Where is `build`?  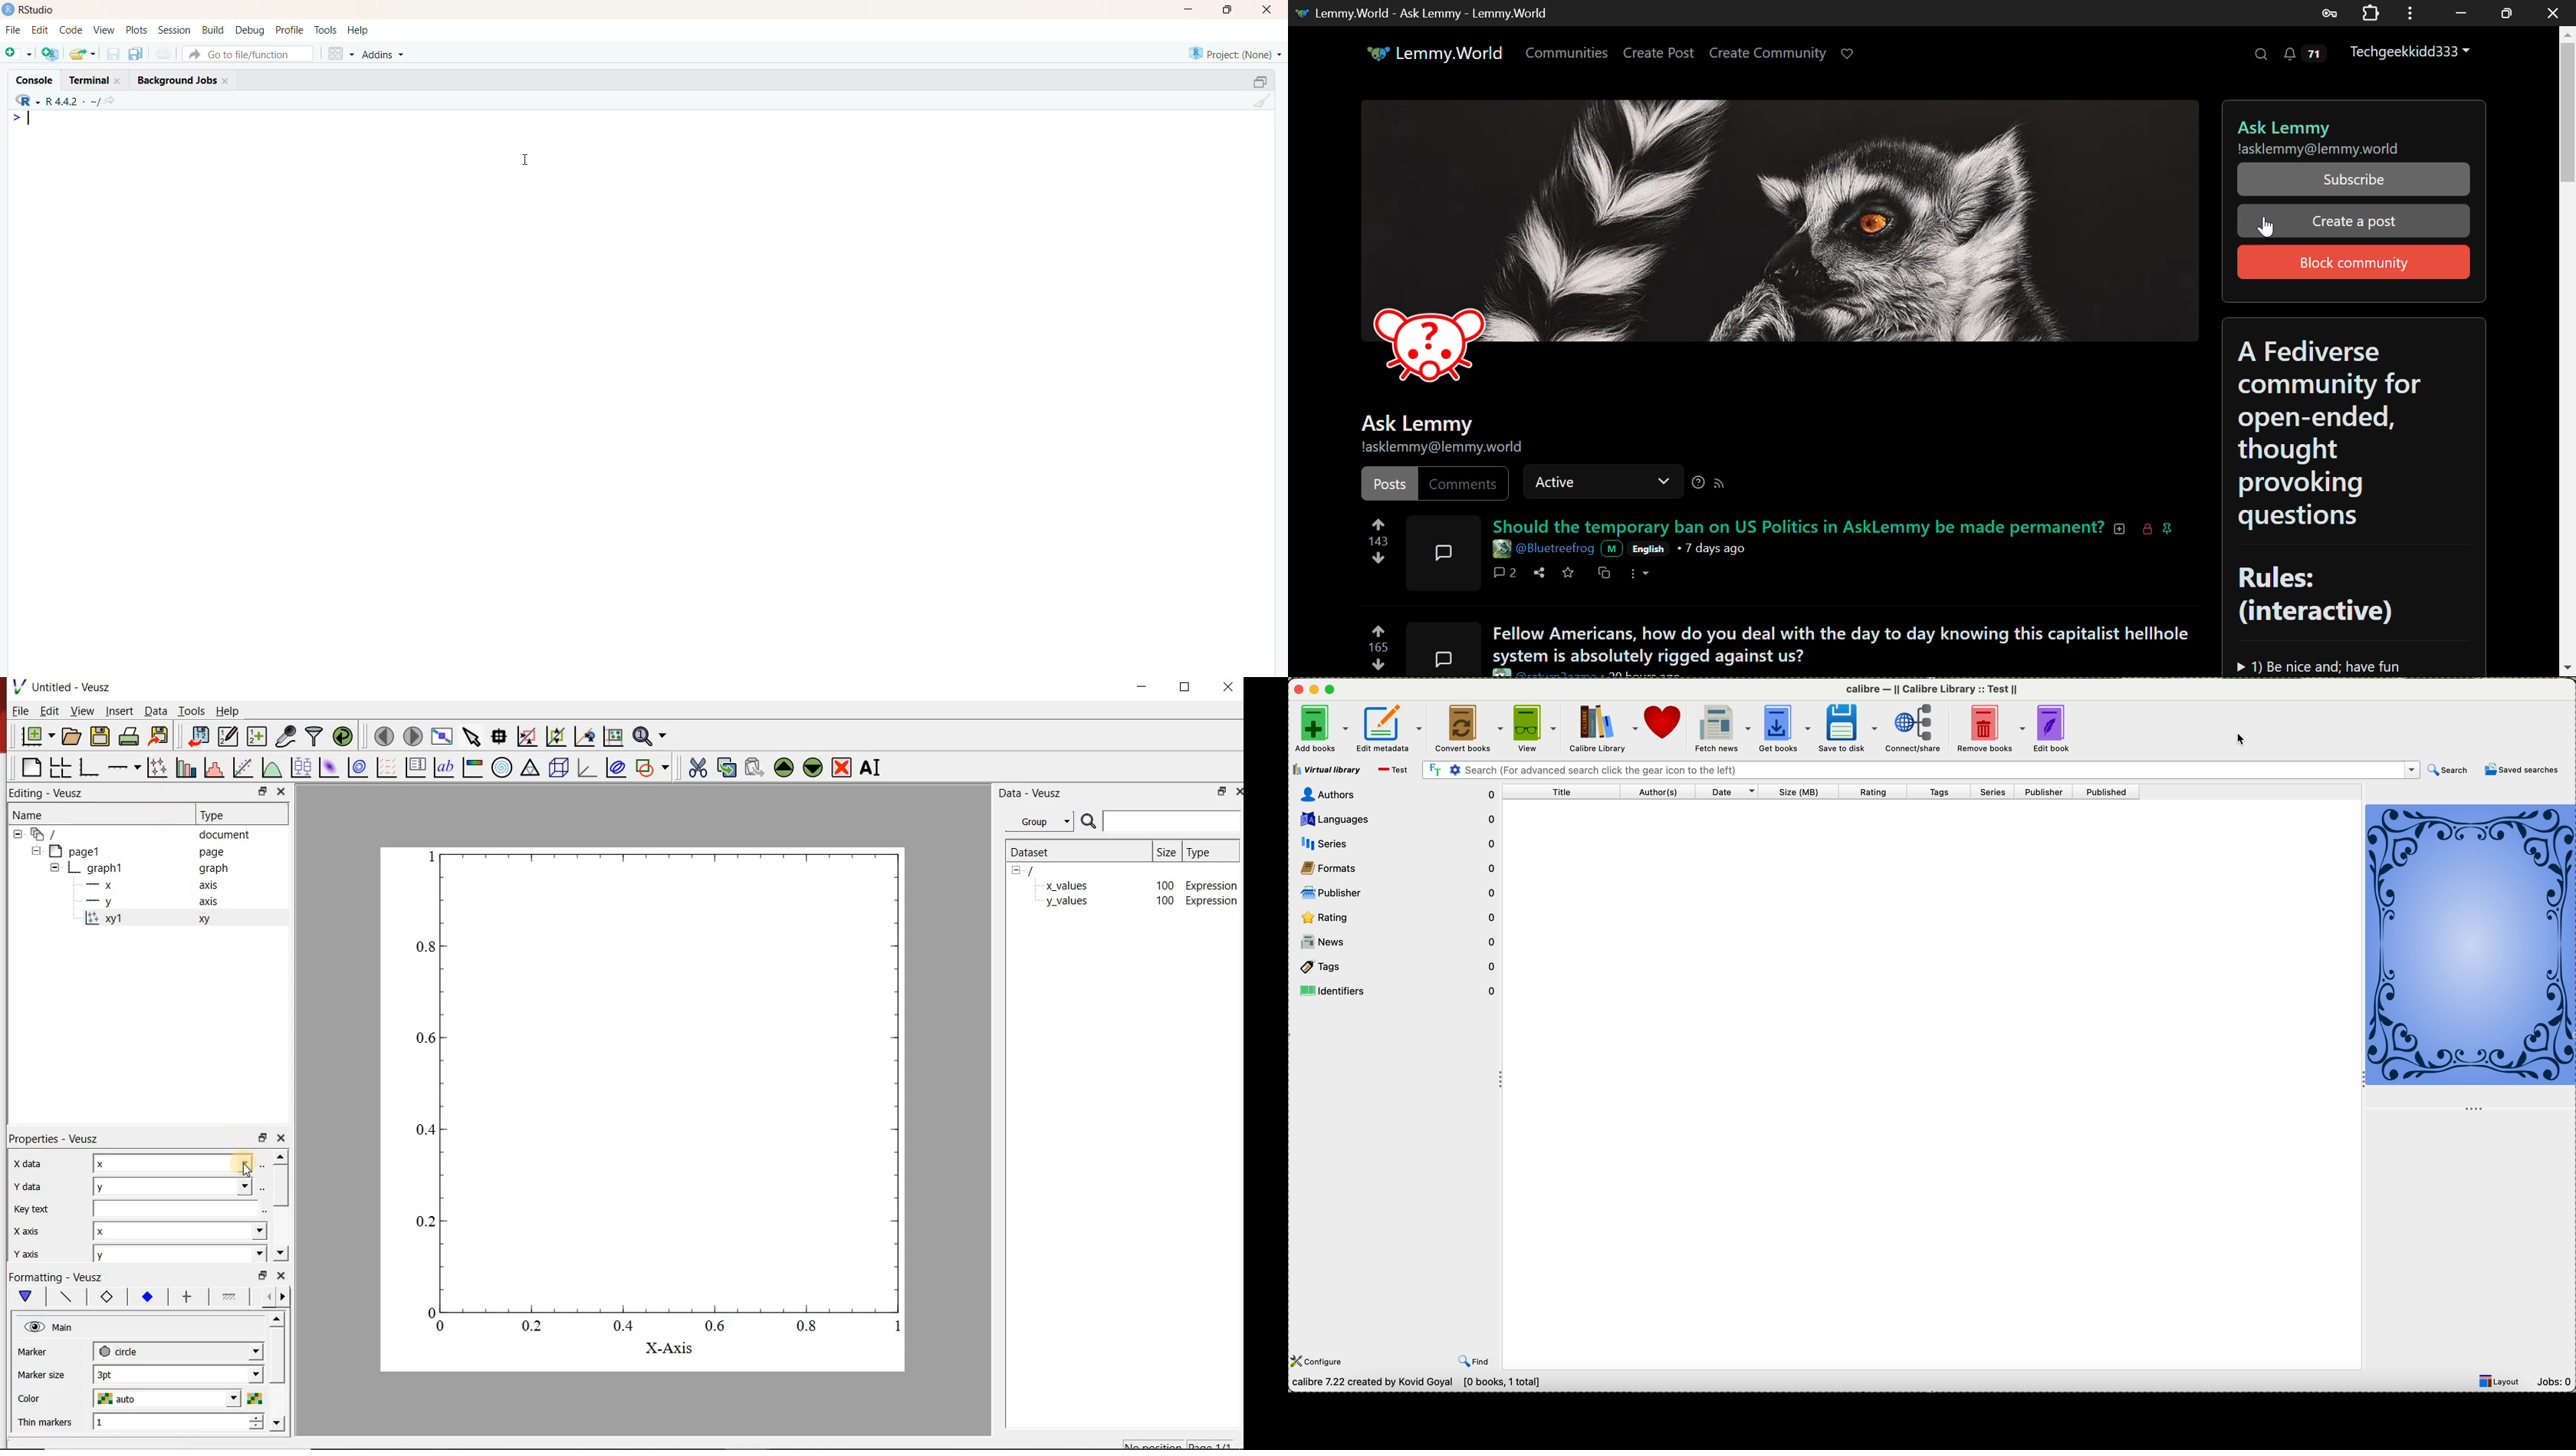
build is located at coordinates (214, 30).